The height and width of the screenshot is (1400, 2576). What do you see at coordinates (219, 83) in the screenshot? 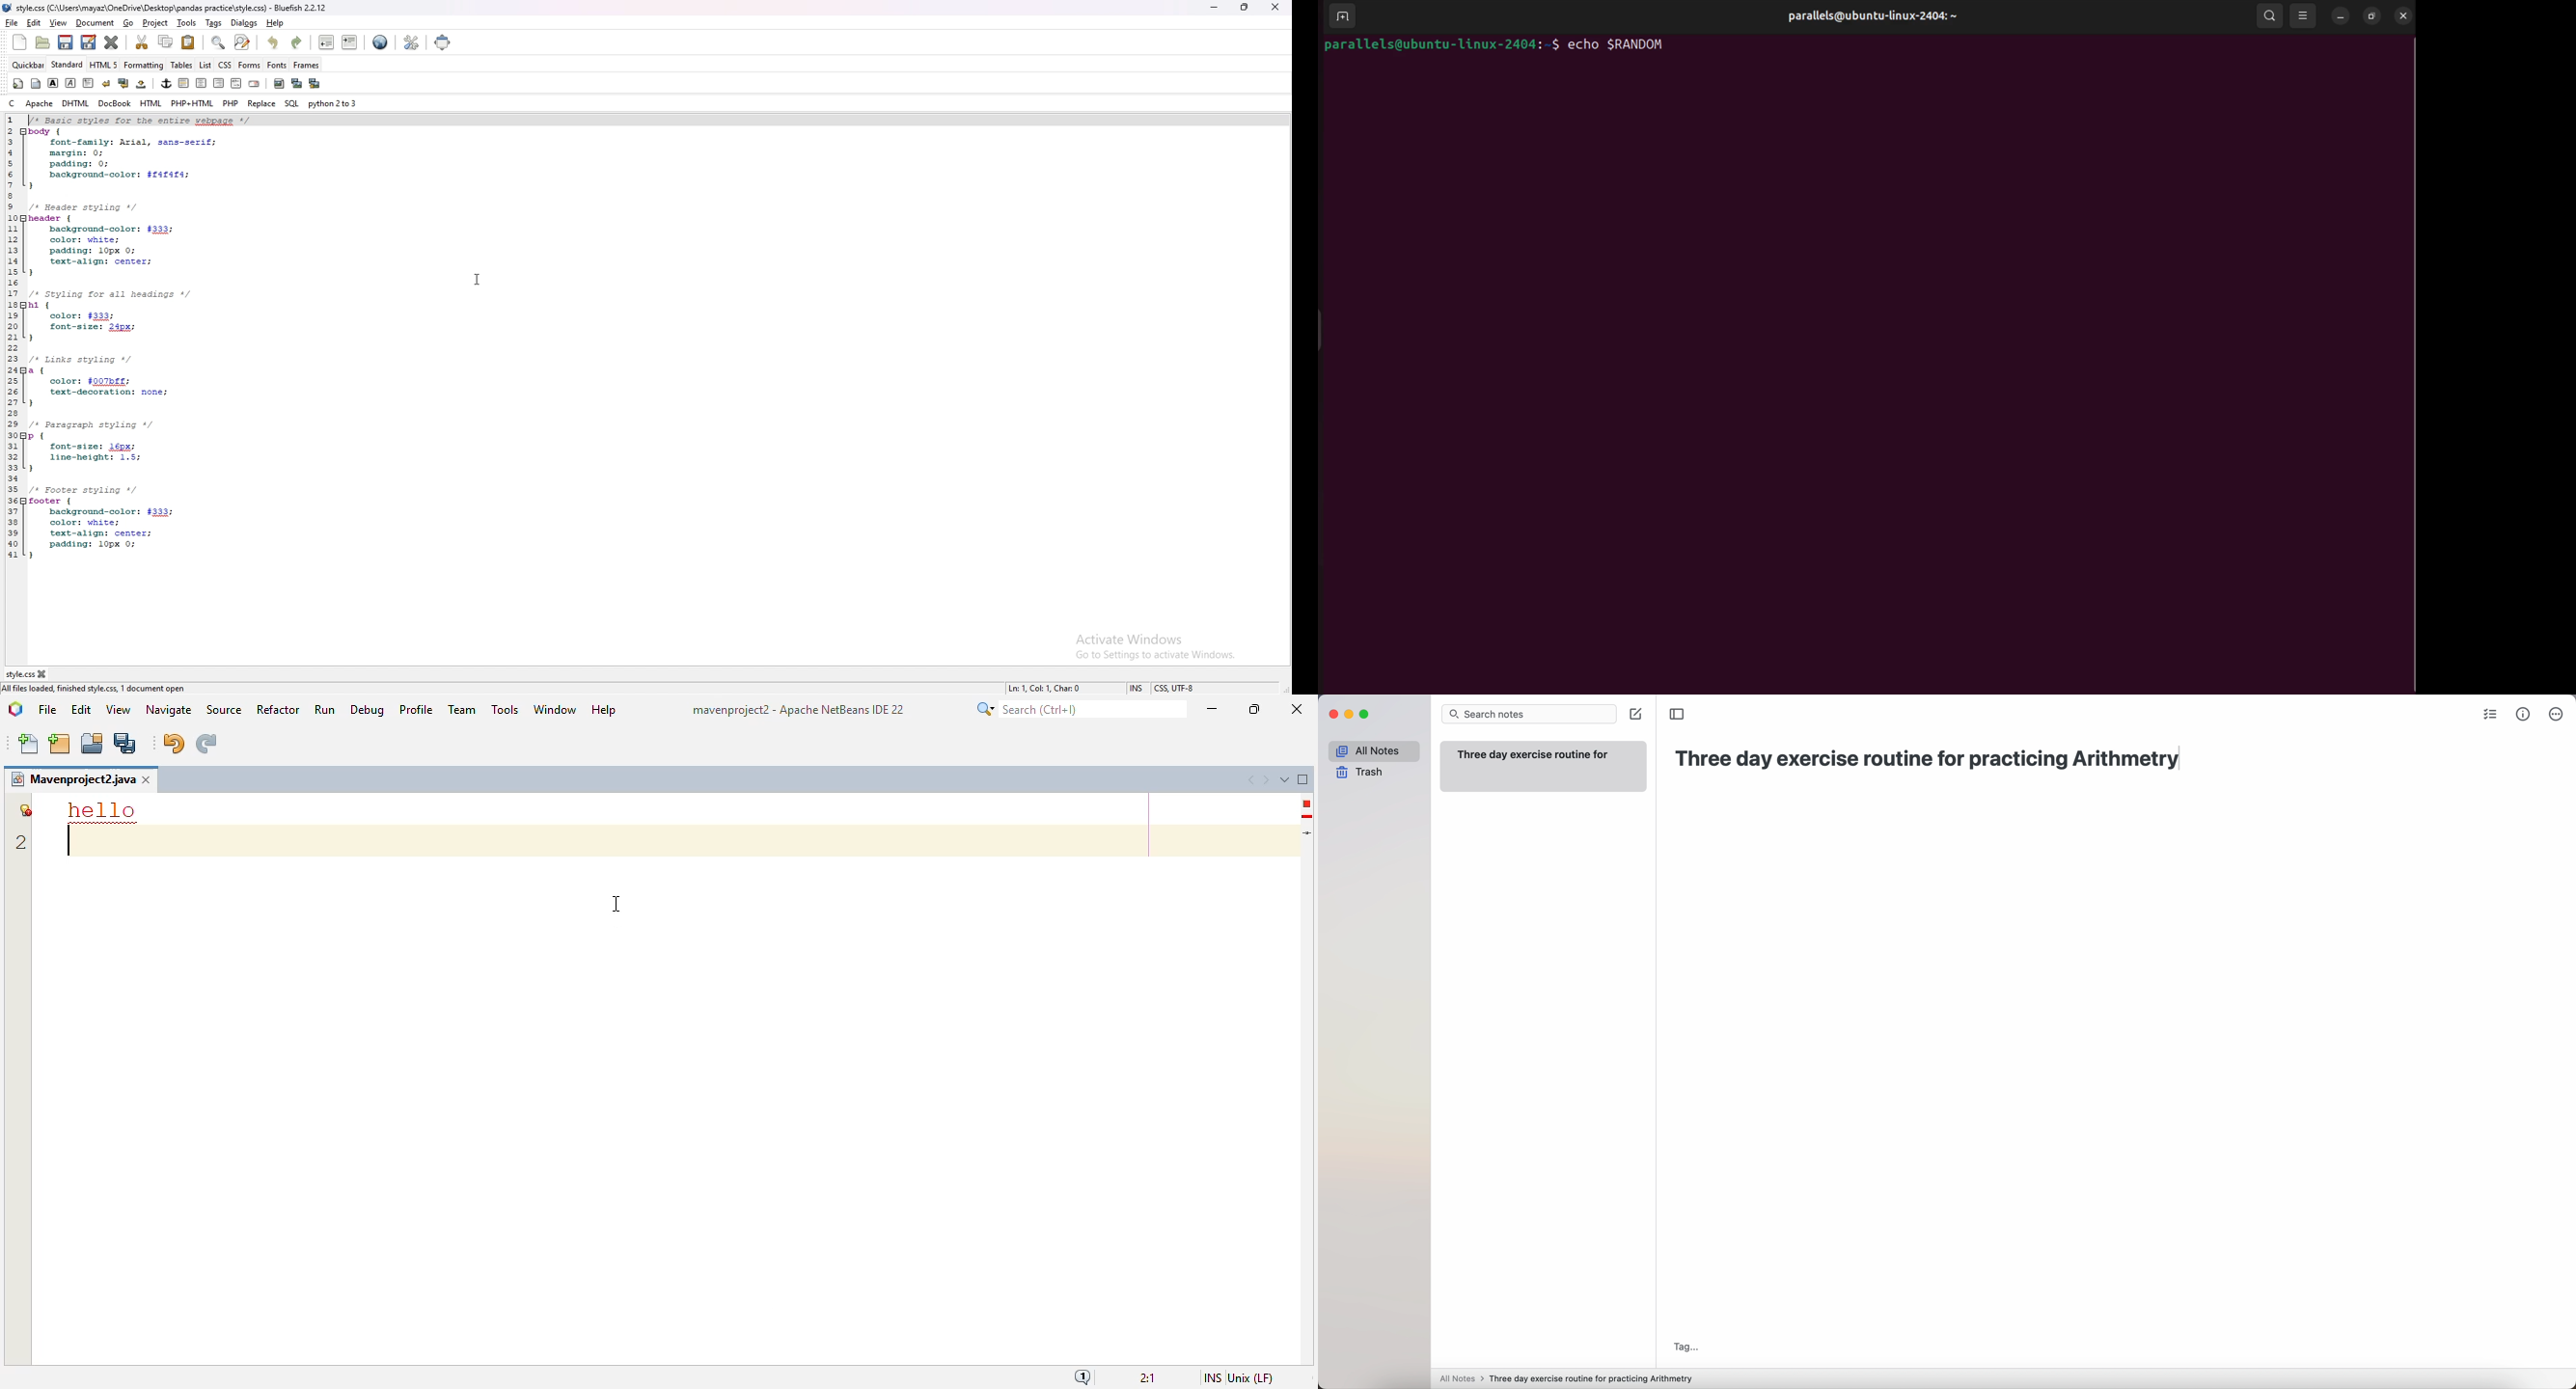
I see `right justify` at bounding box center [219, 83].